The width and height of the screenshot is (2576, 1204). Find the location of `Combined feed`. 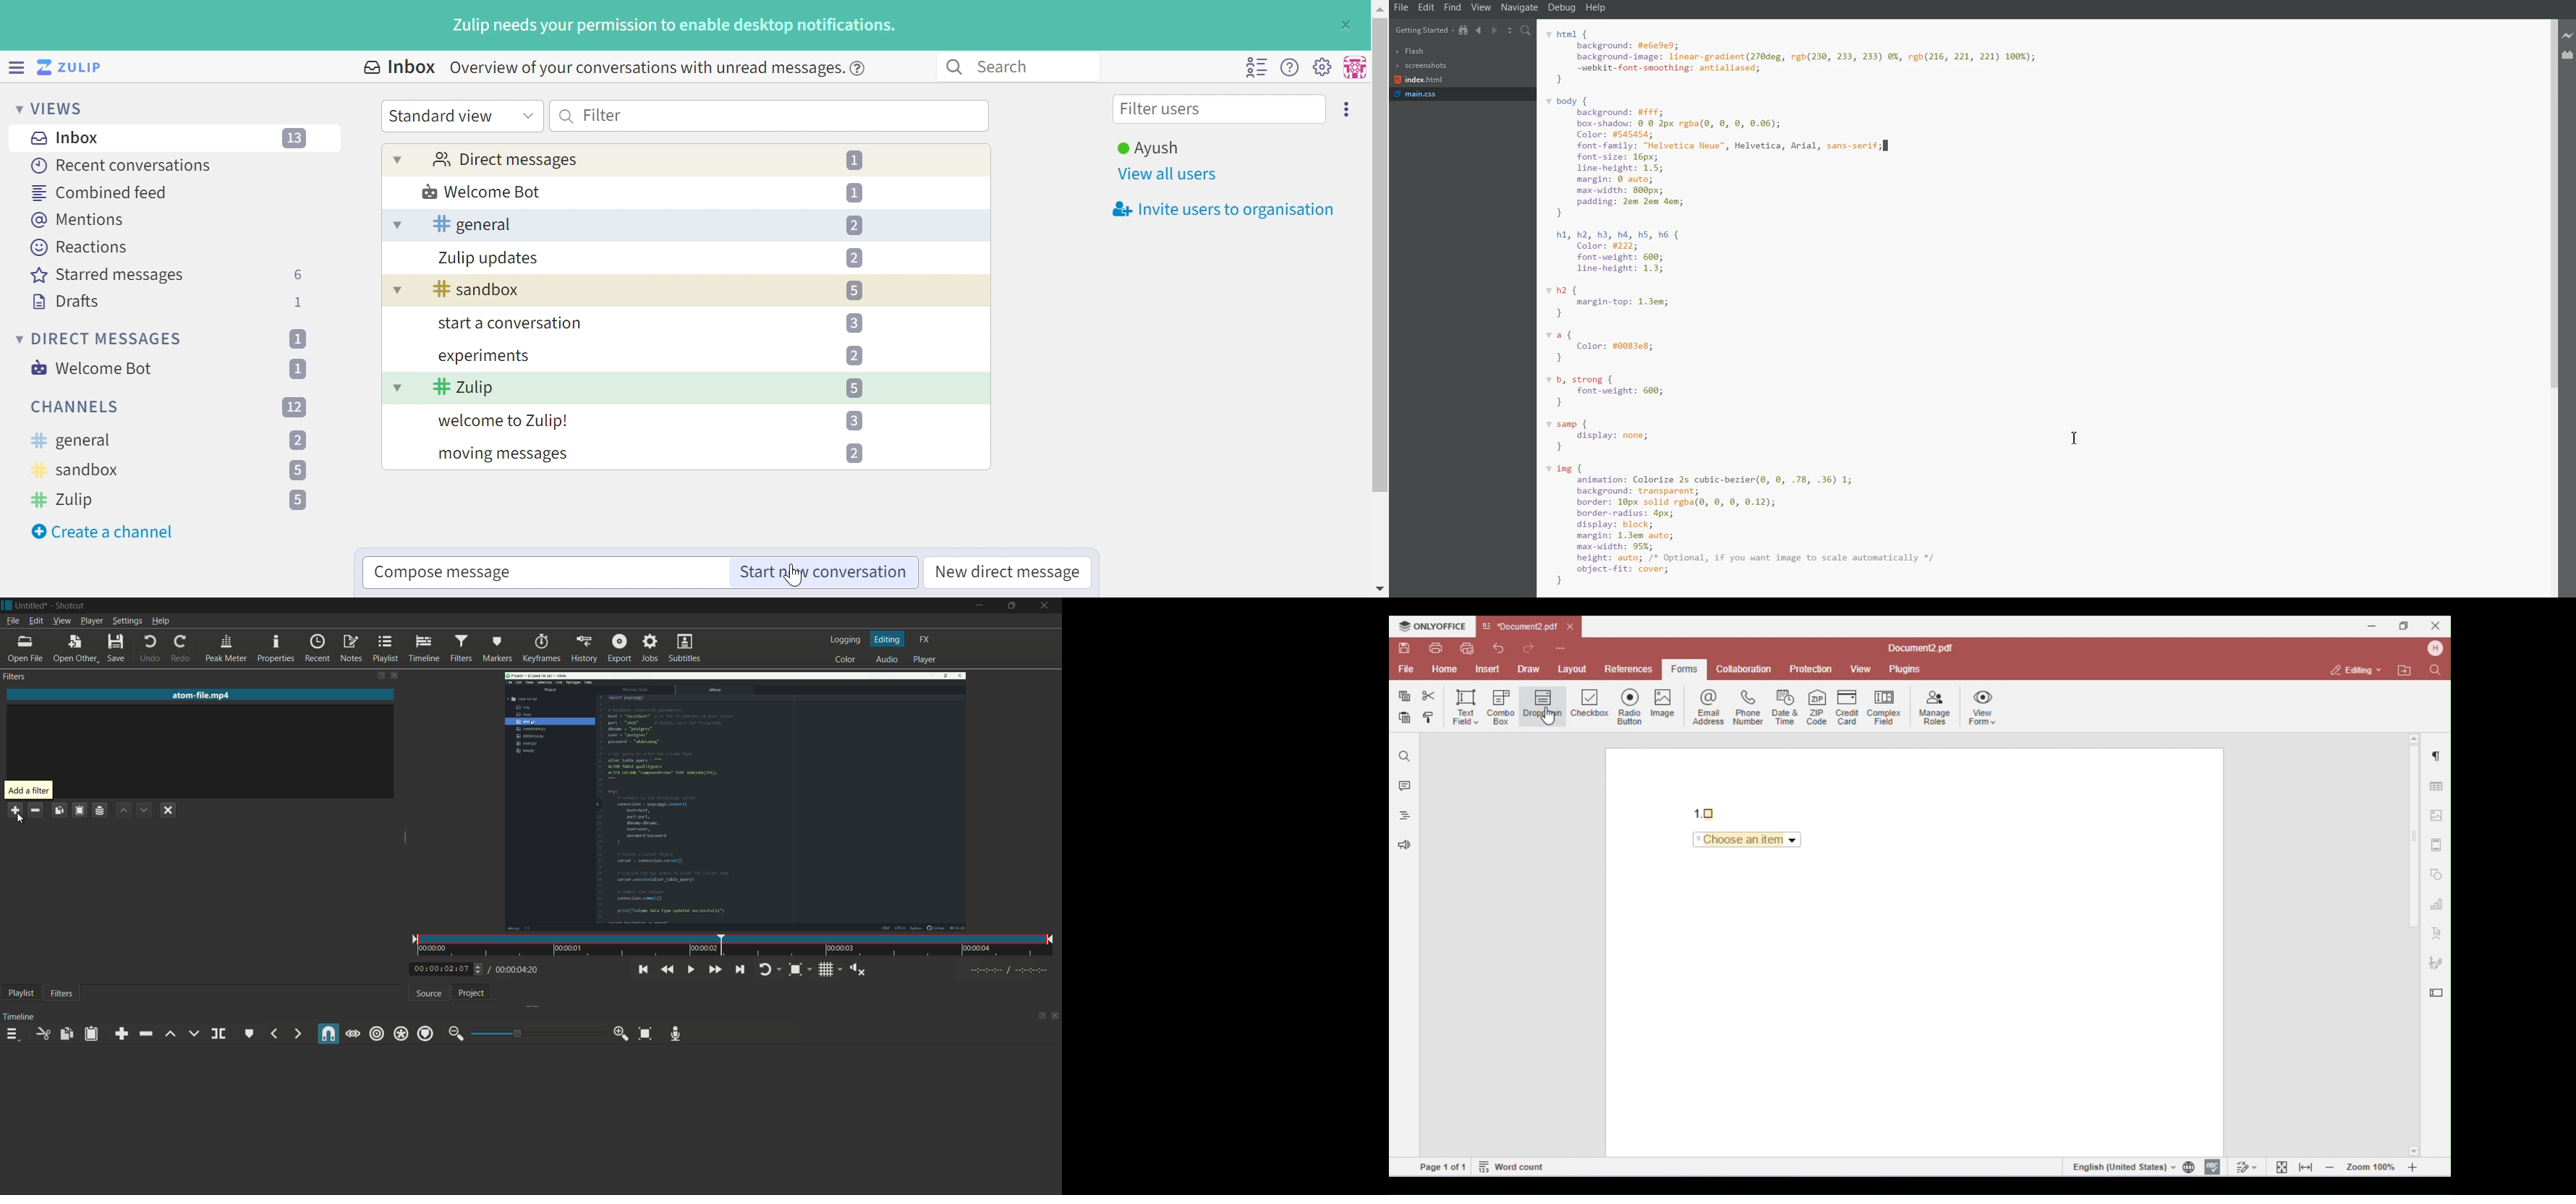

Combined feed is located at coordinates (101, 192).